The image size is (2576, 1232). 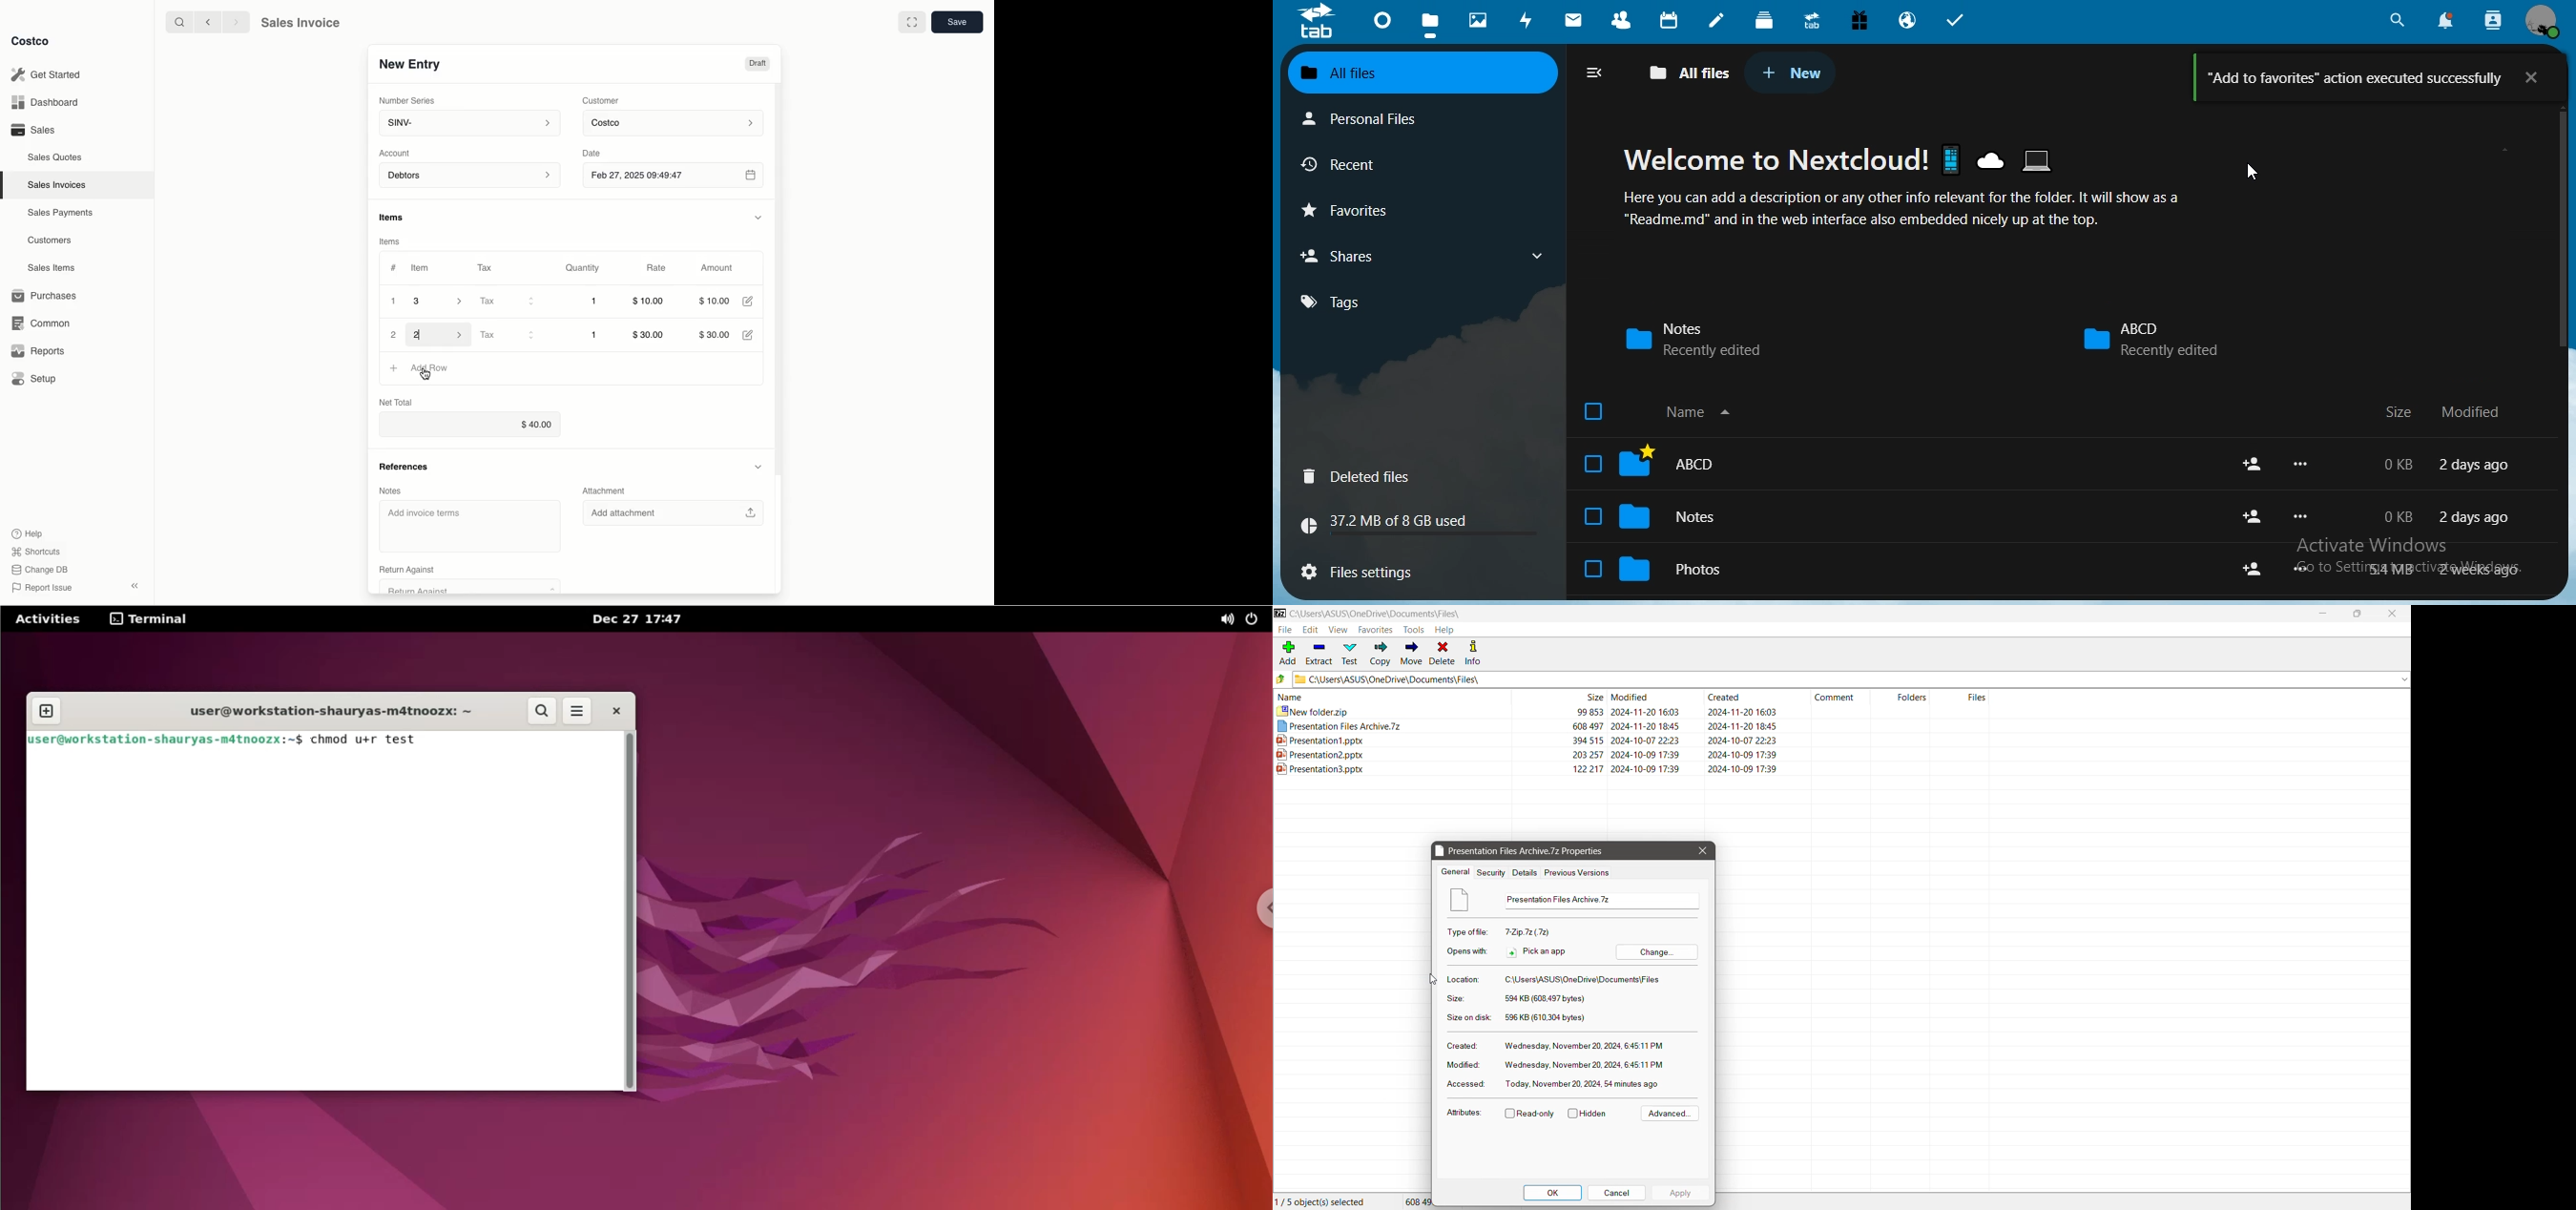 I want to click on mail, so click(x=1575, y=19).